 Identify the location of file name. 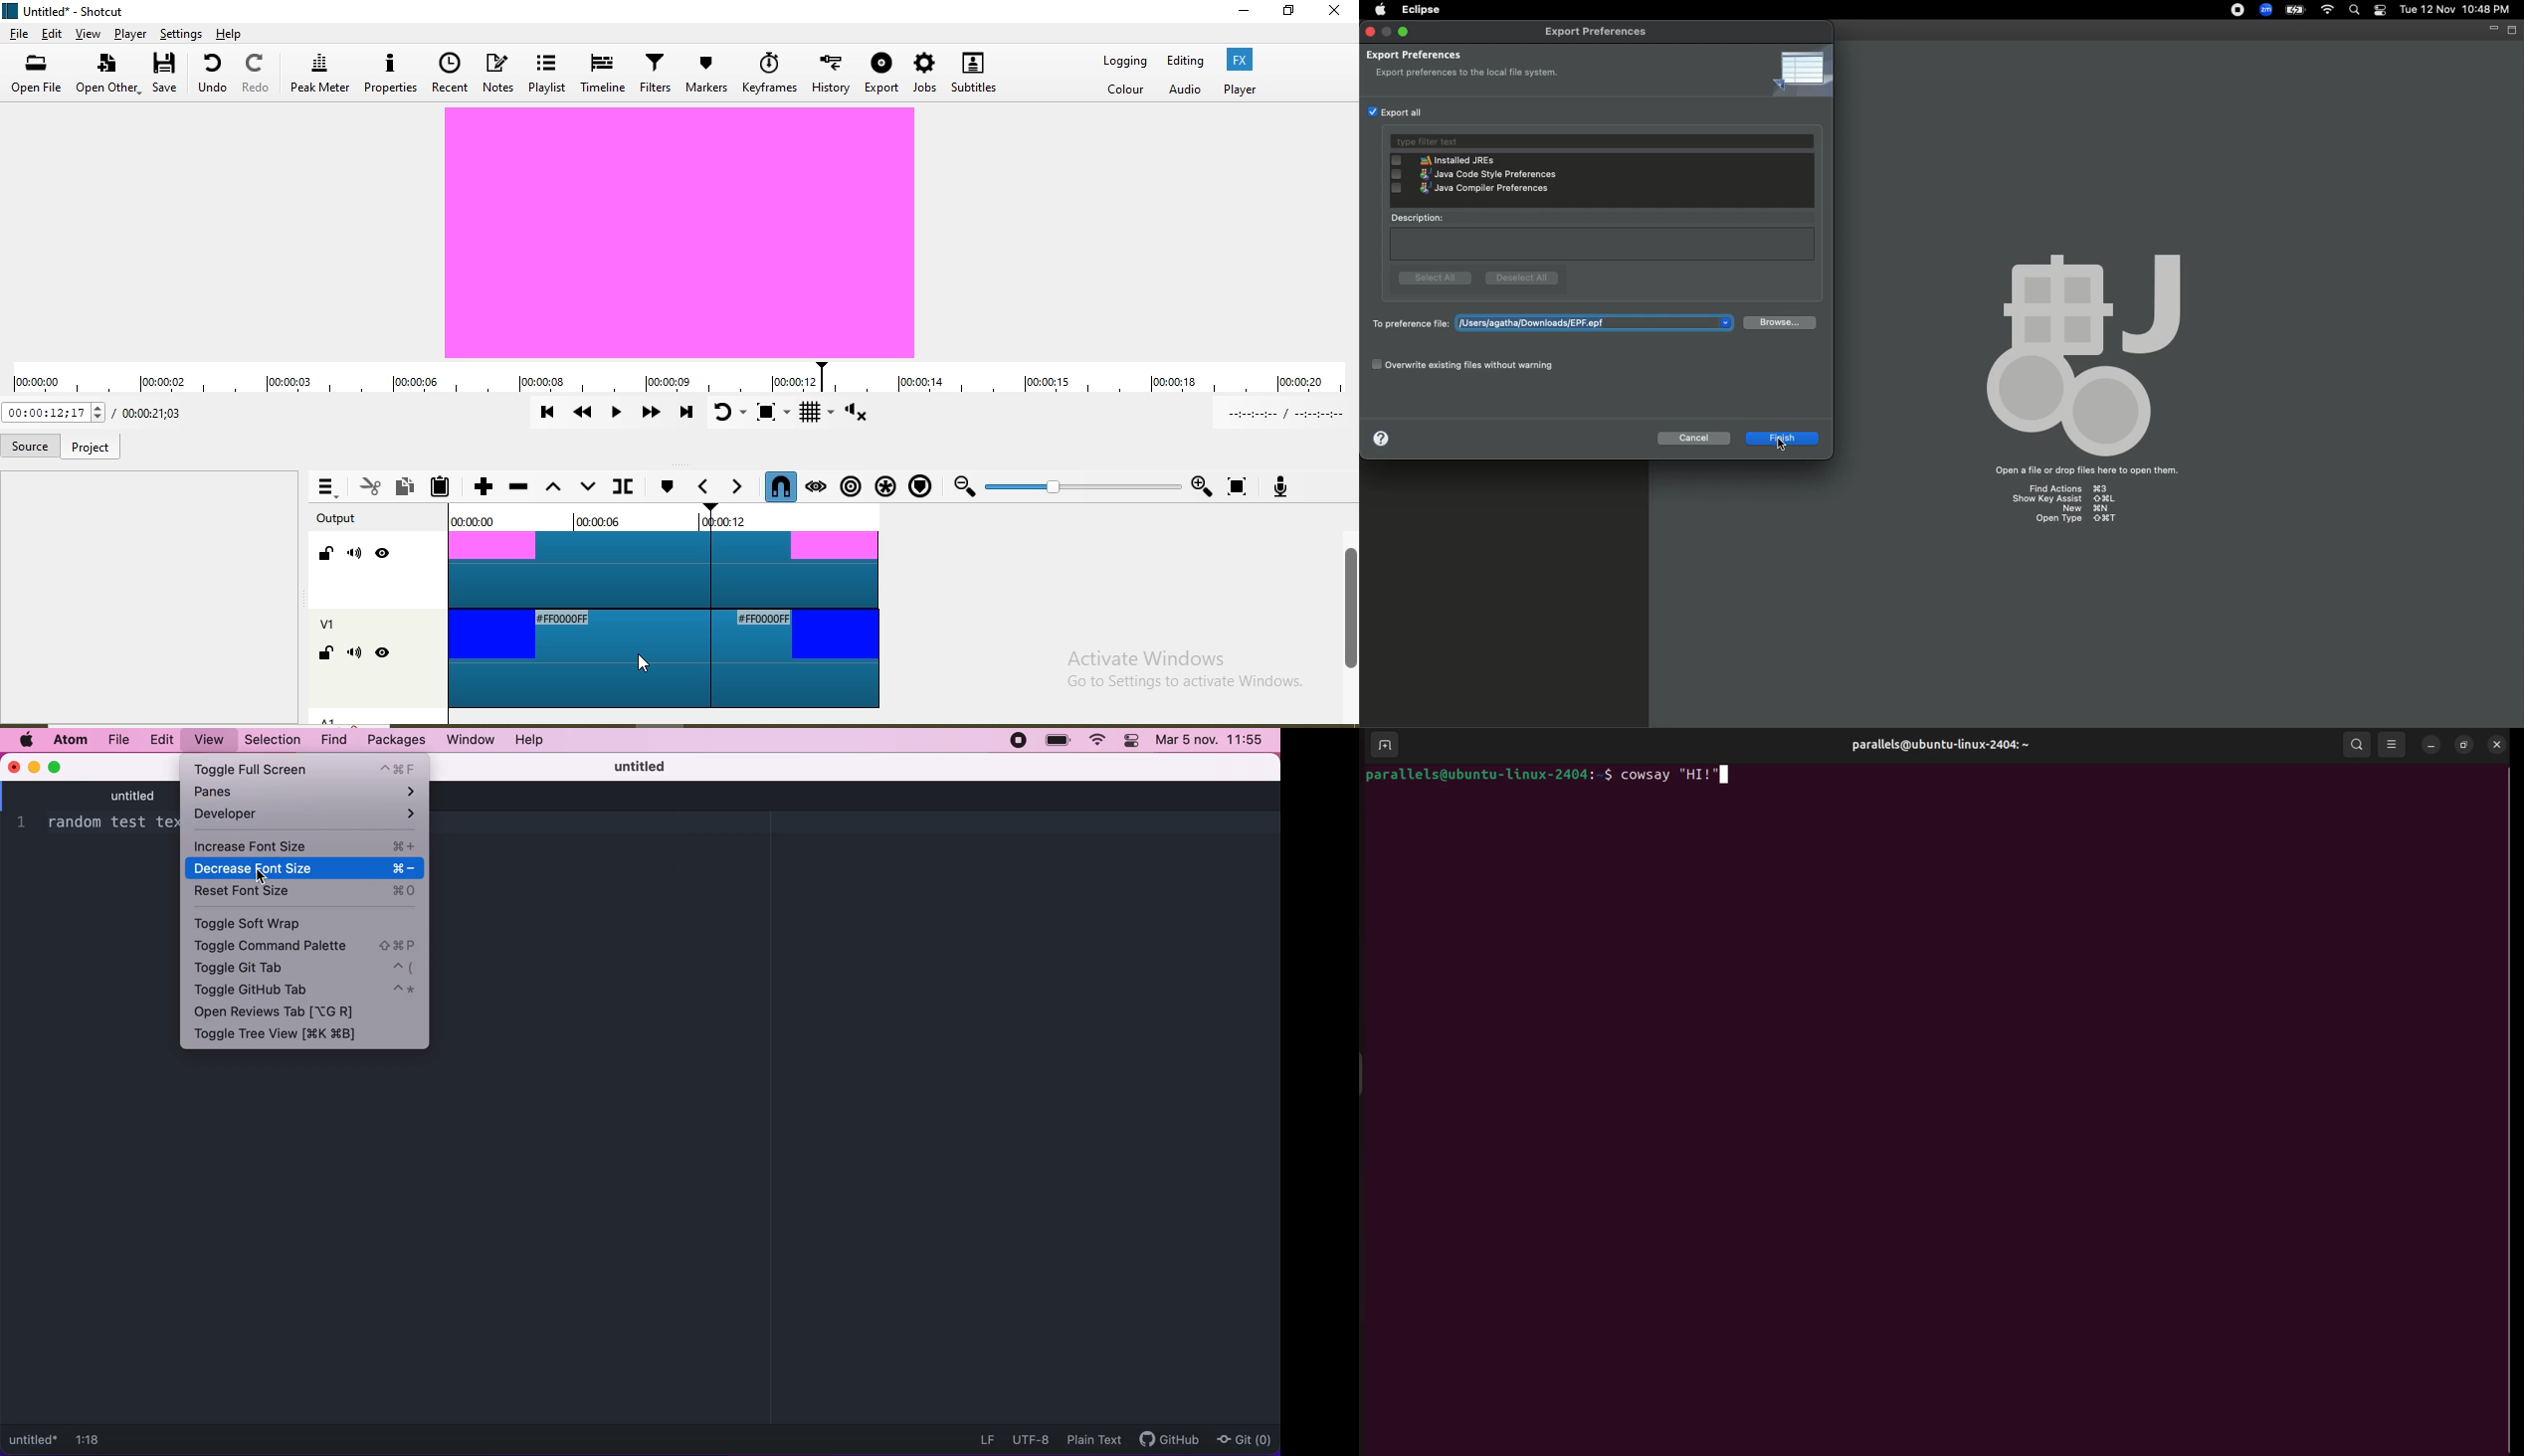
(87, 11).